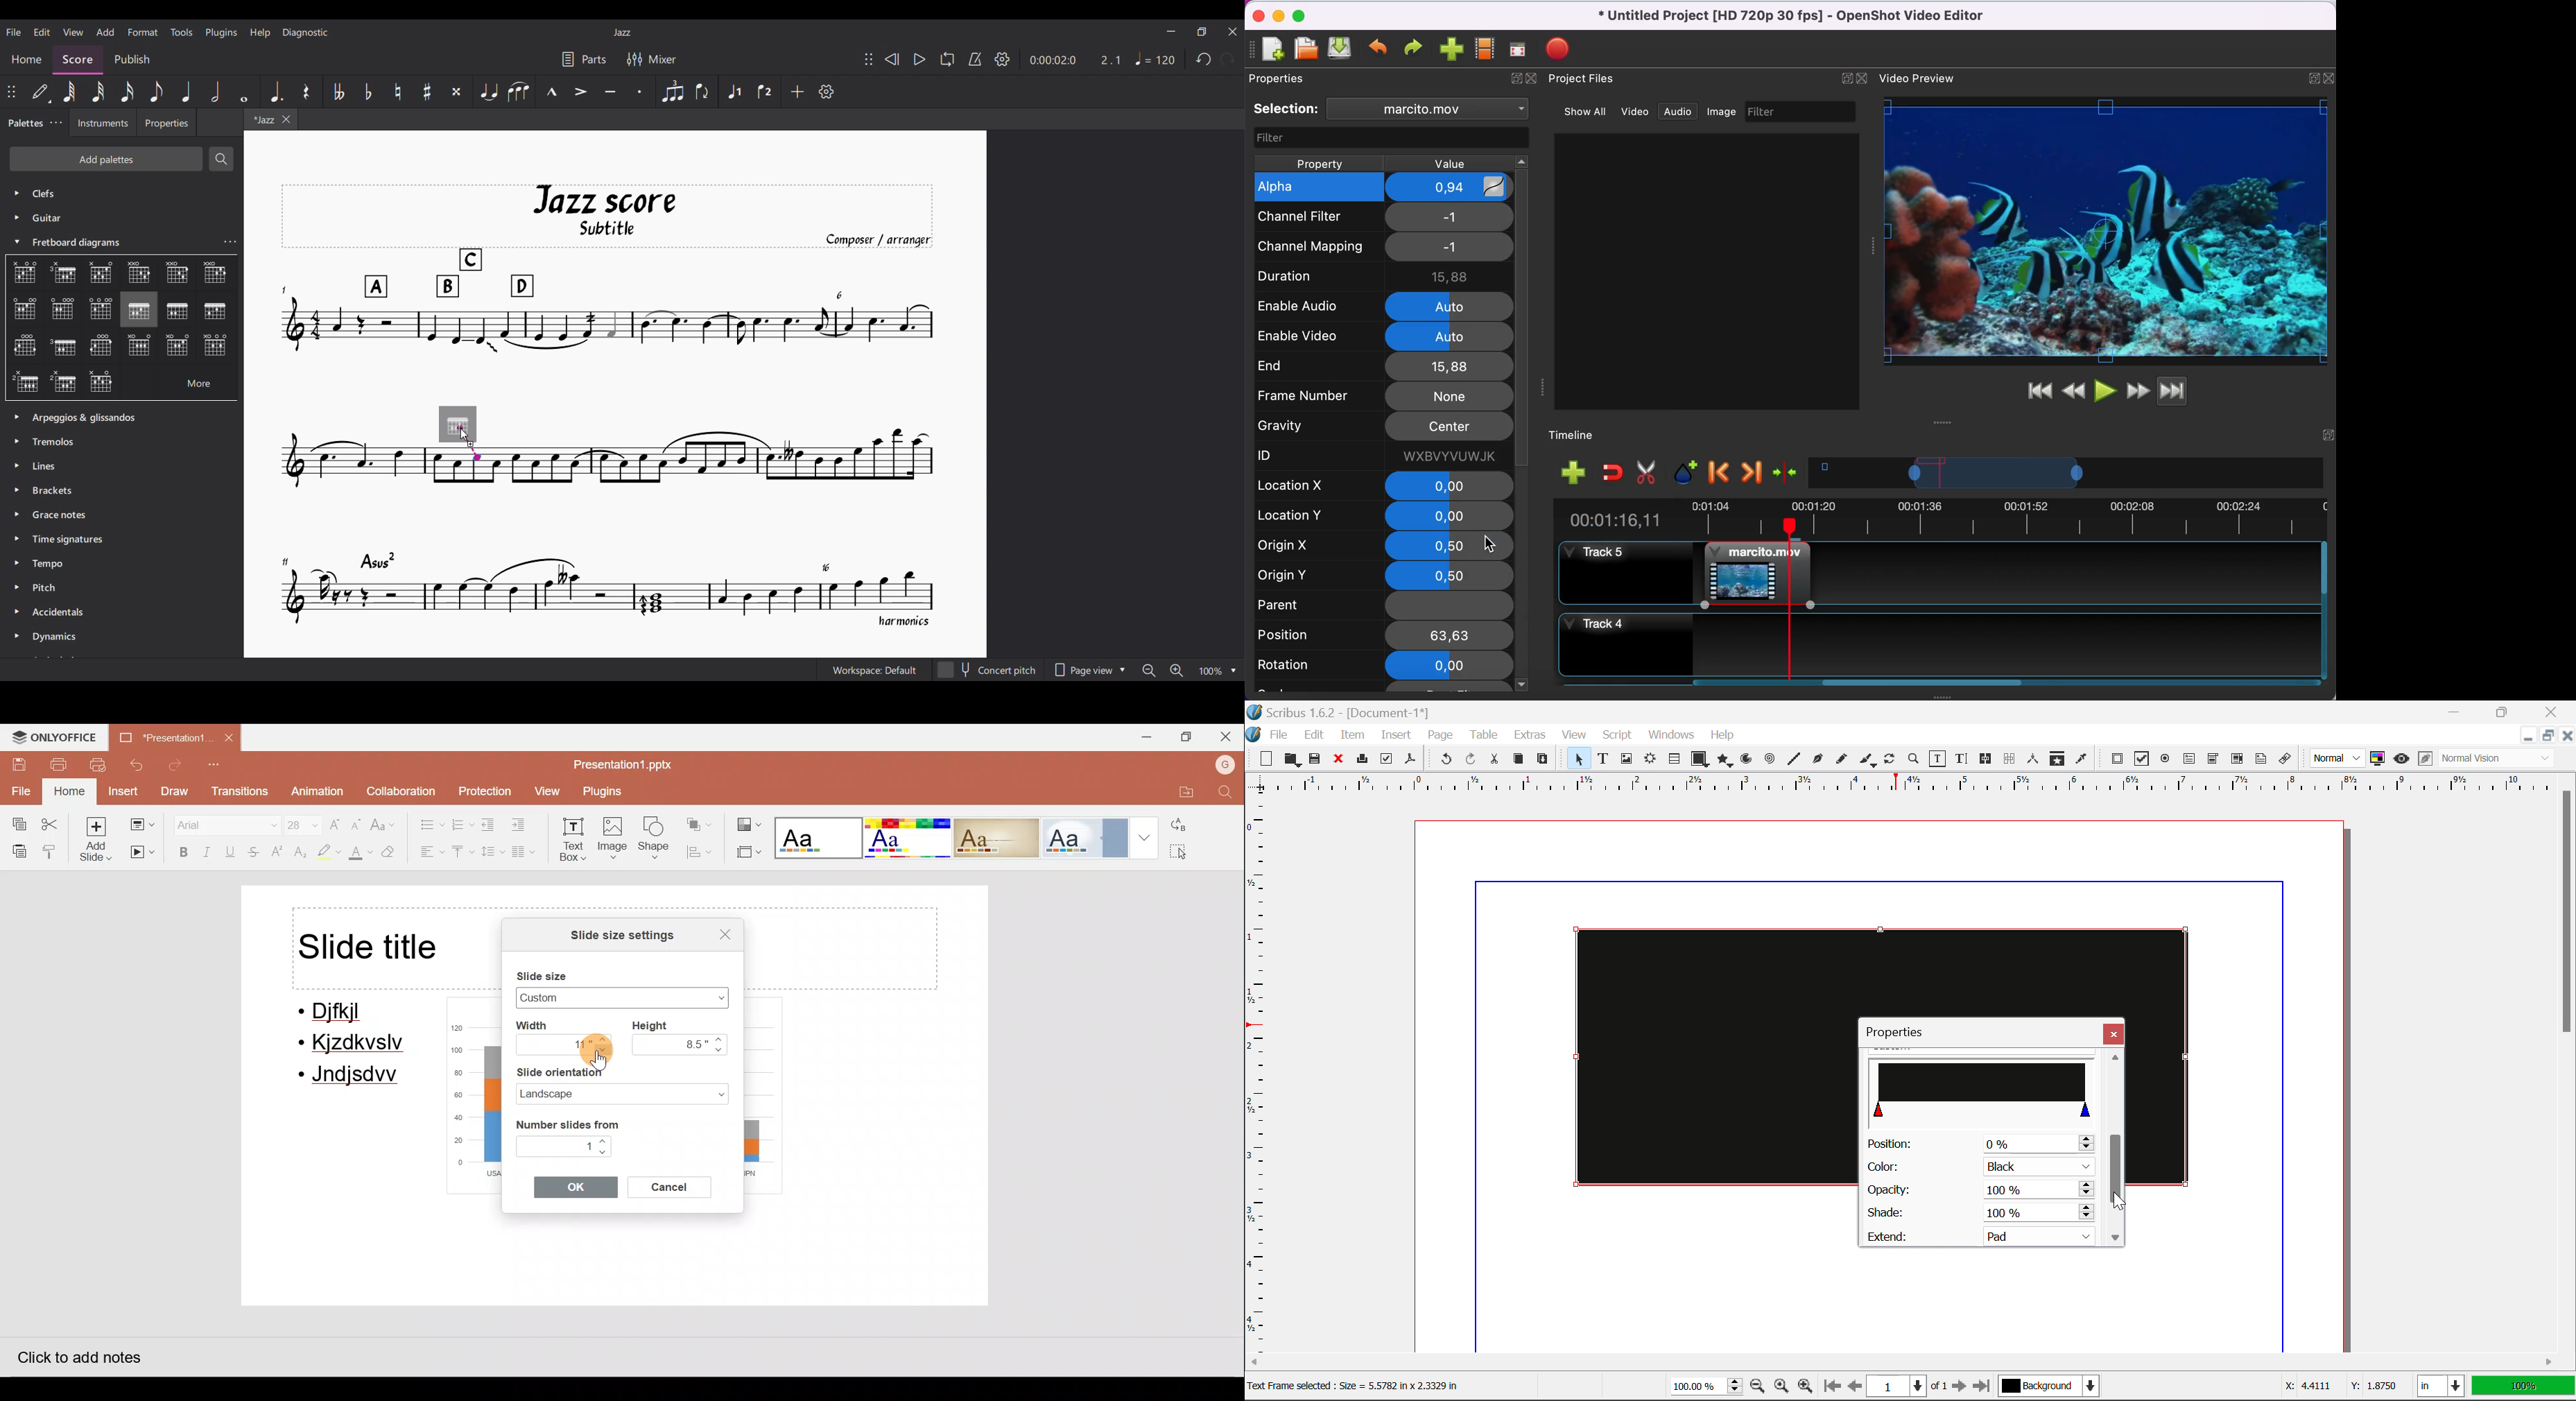 The height and width of the screenshot is (1428, 2576). What do you see at coordinates (490, 824) in the screenshot?
I see `Decrease indent` at bounding box center [490, 824].